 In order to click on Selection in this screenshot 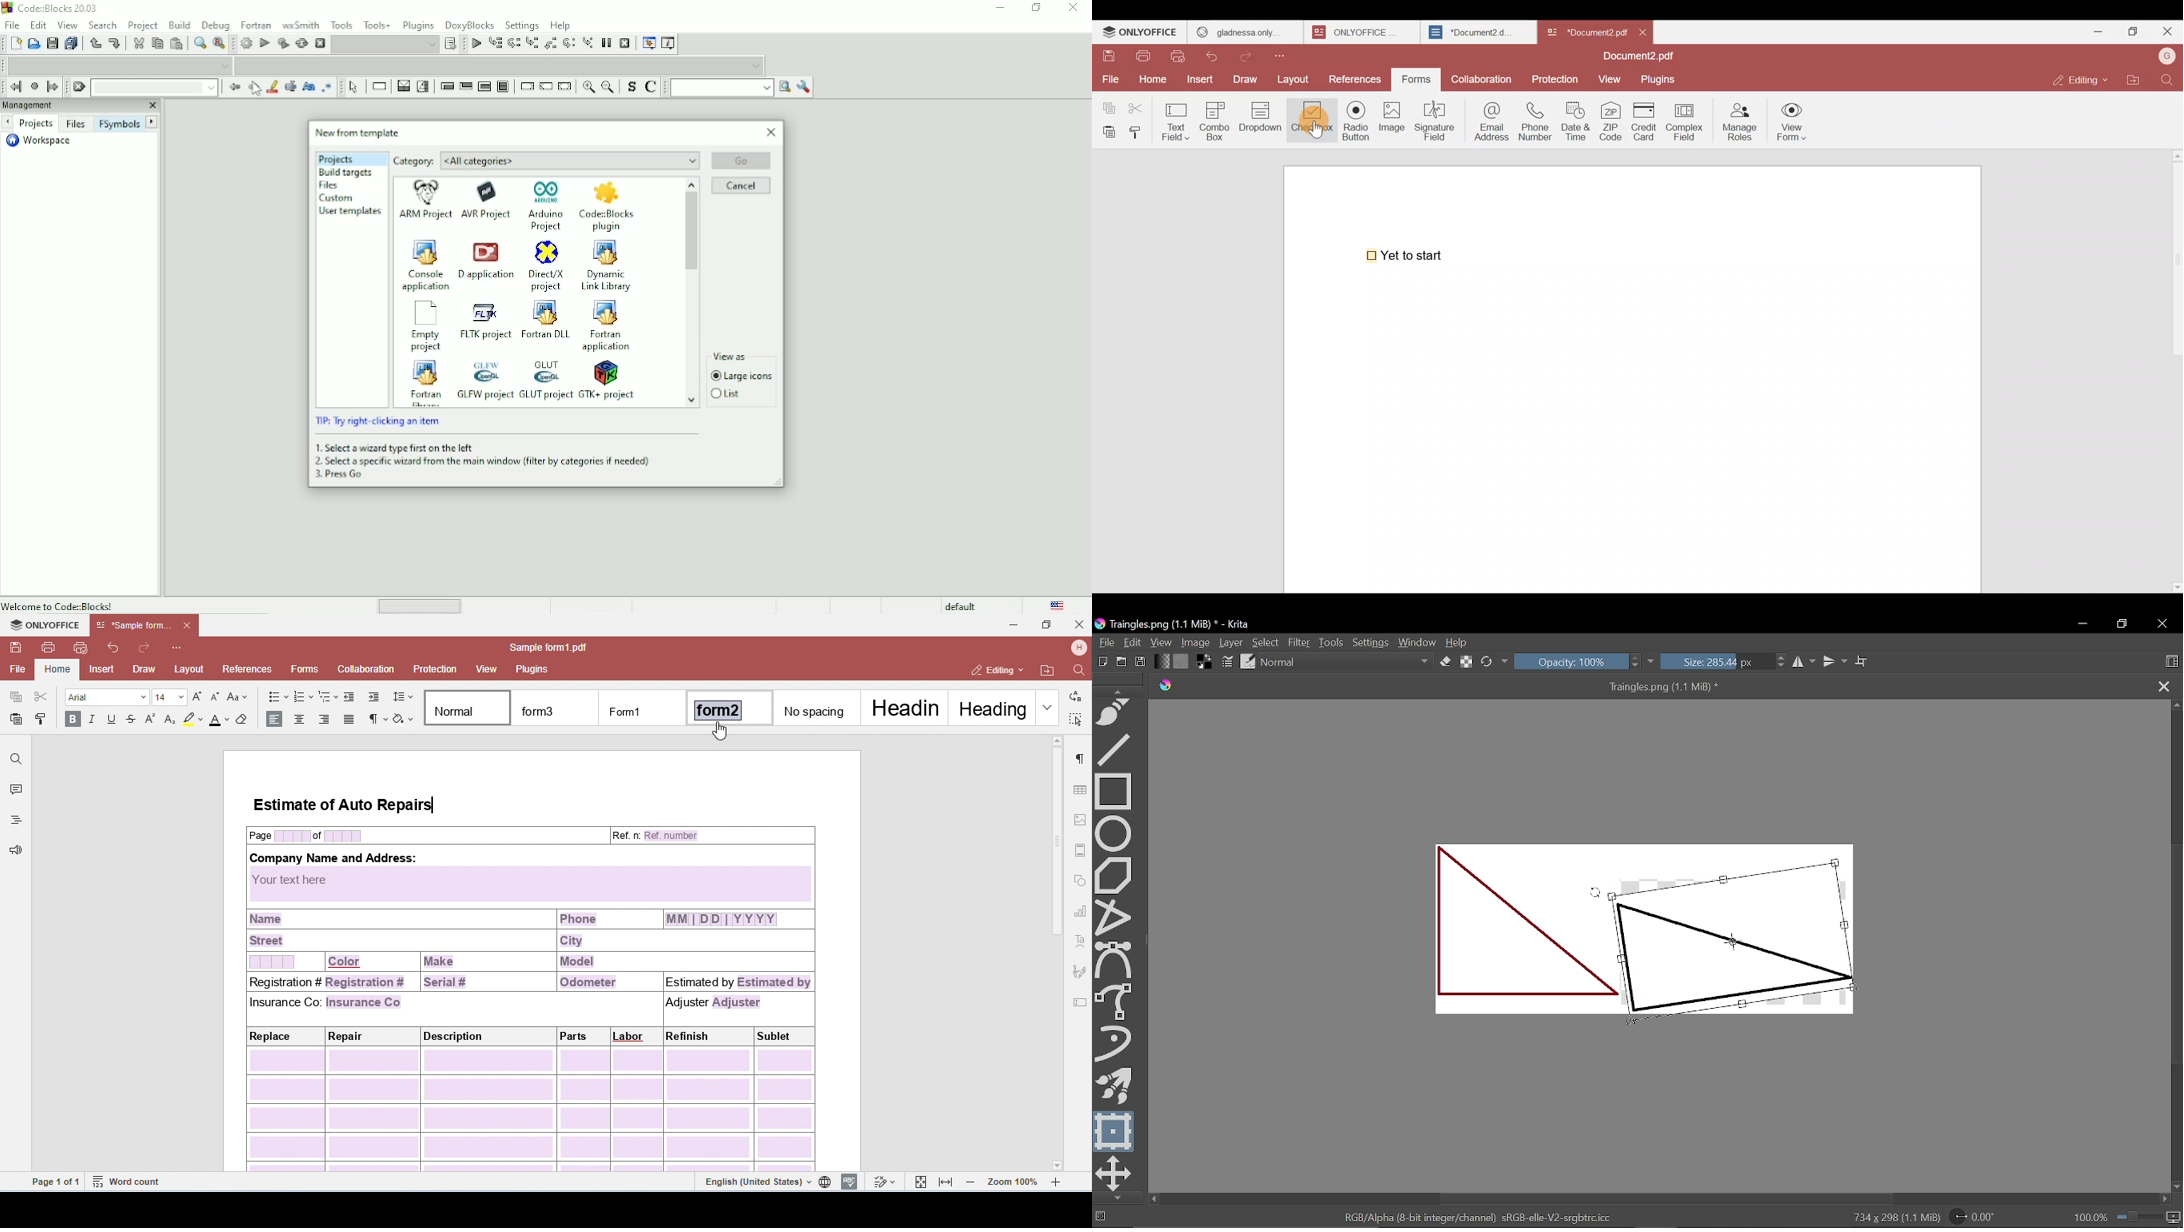, I will do `click(423, 86)`.